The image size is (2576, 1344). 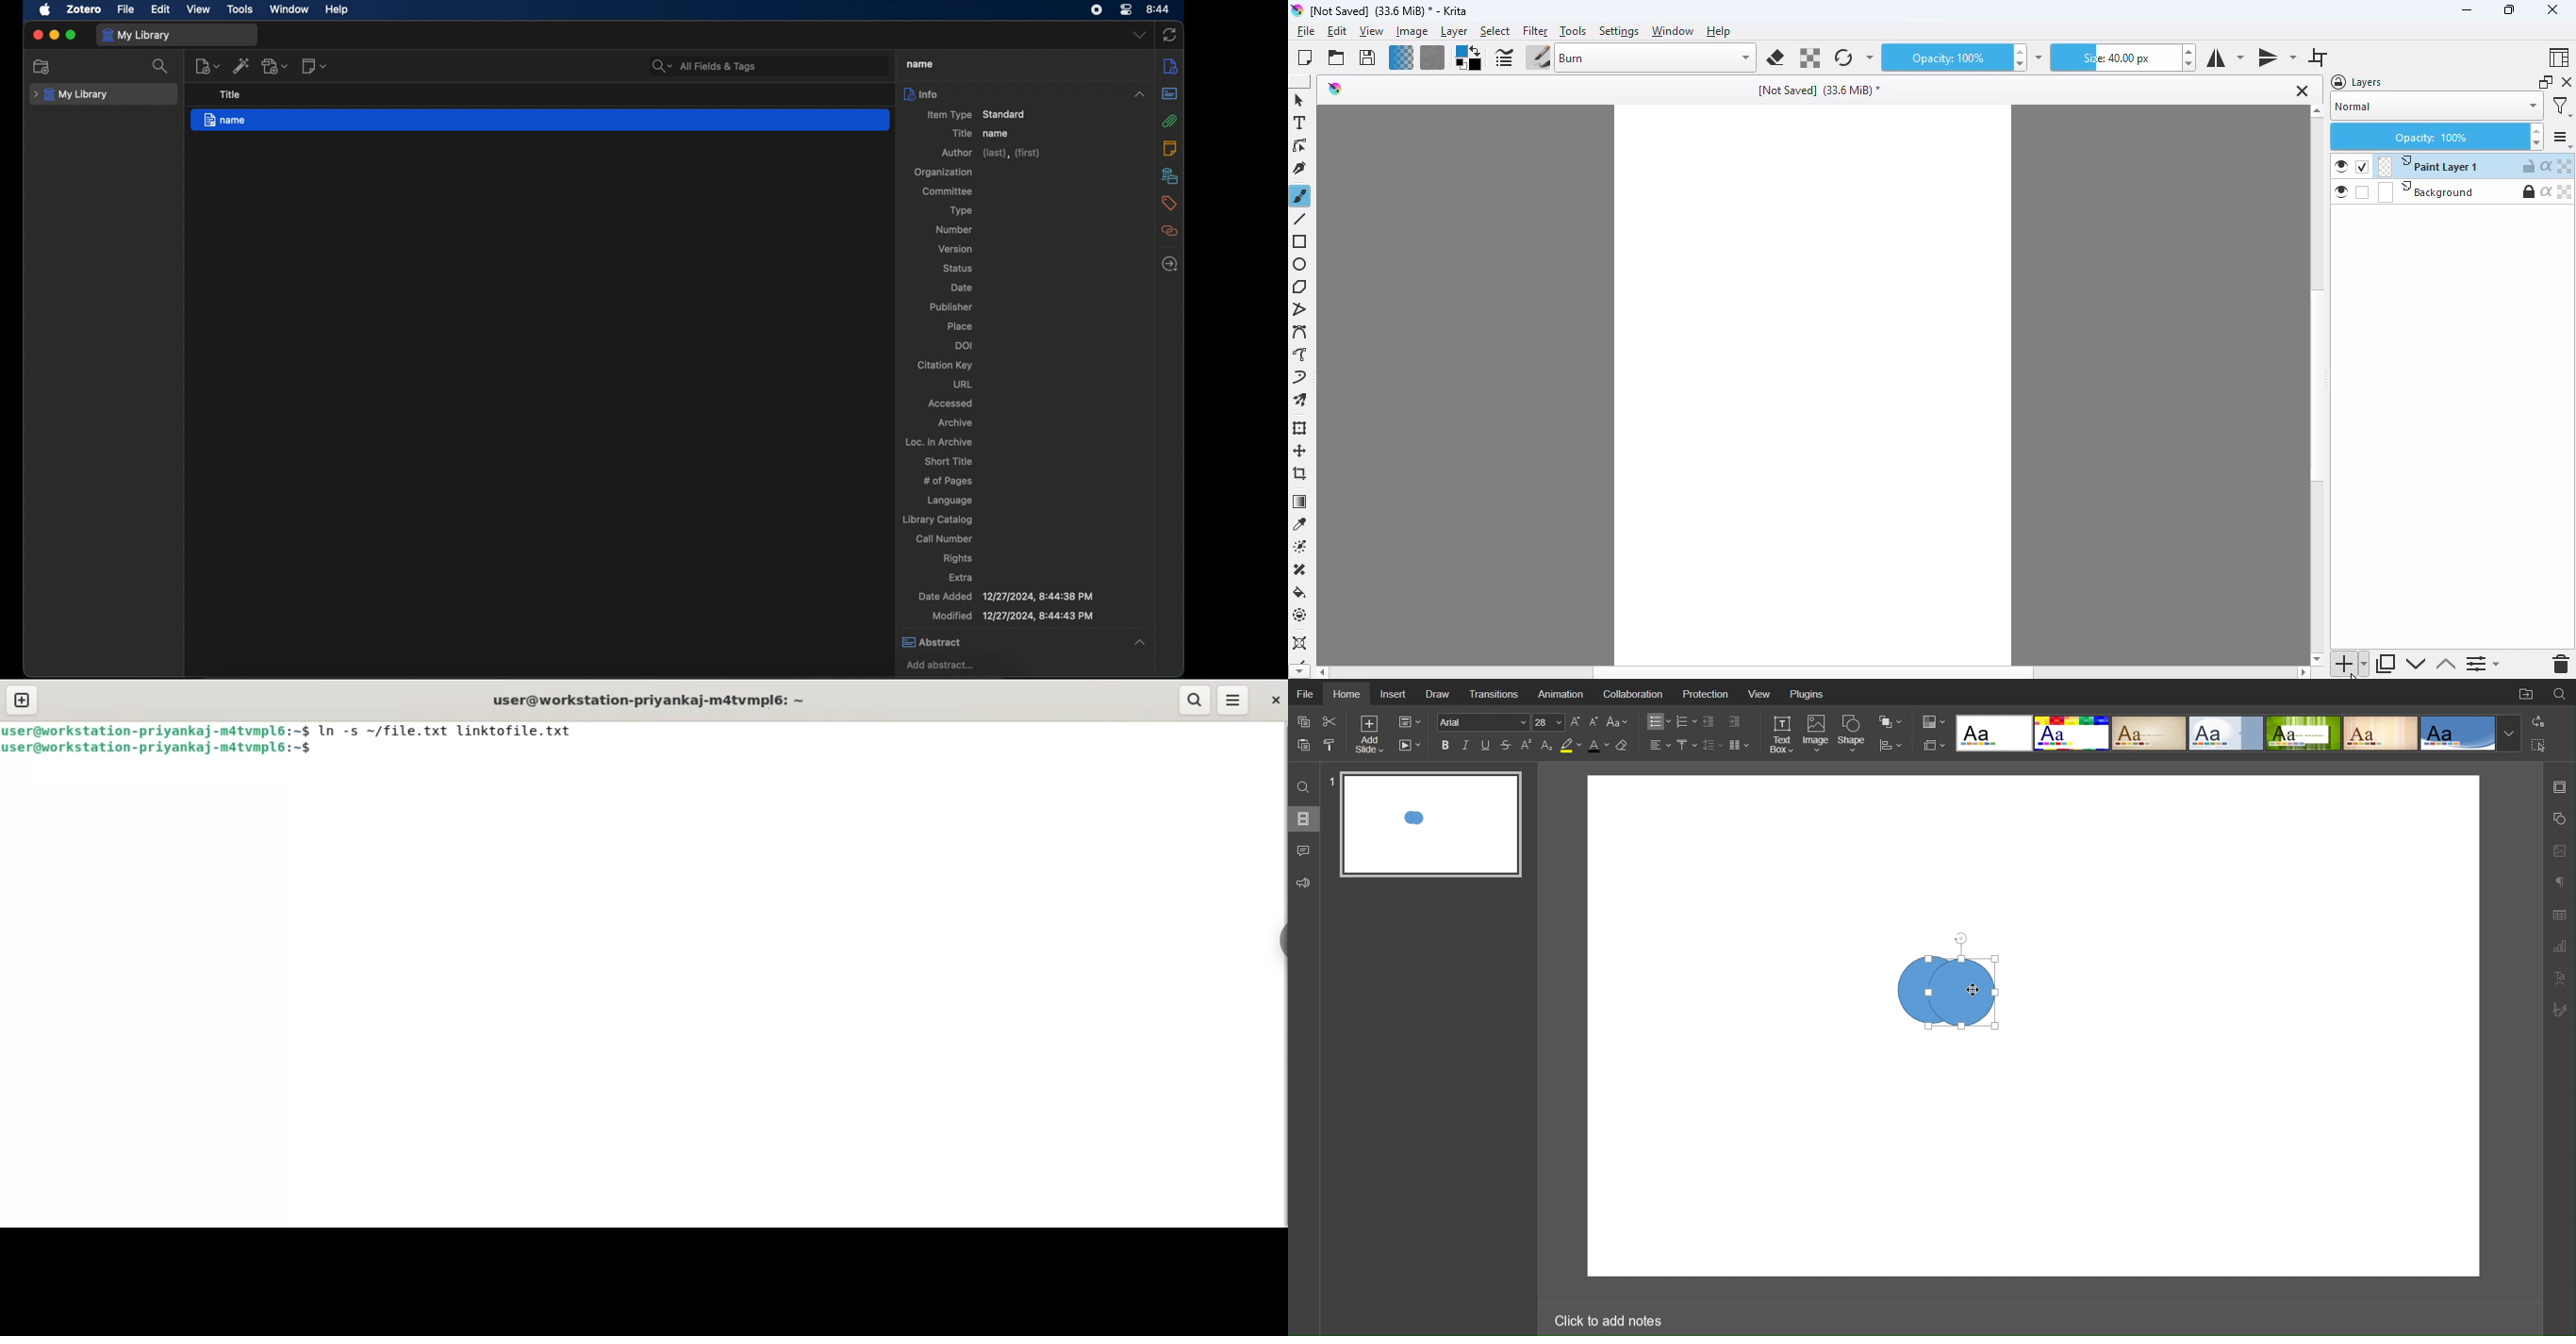 I want to click on 8.44, so click(x=1159, y=8).